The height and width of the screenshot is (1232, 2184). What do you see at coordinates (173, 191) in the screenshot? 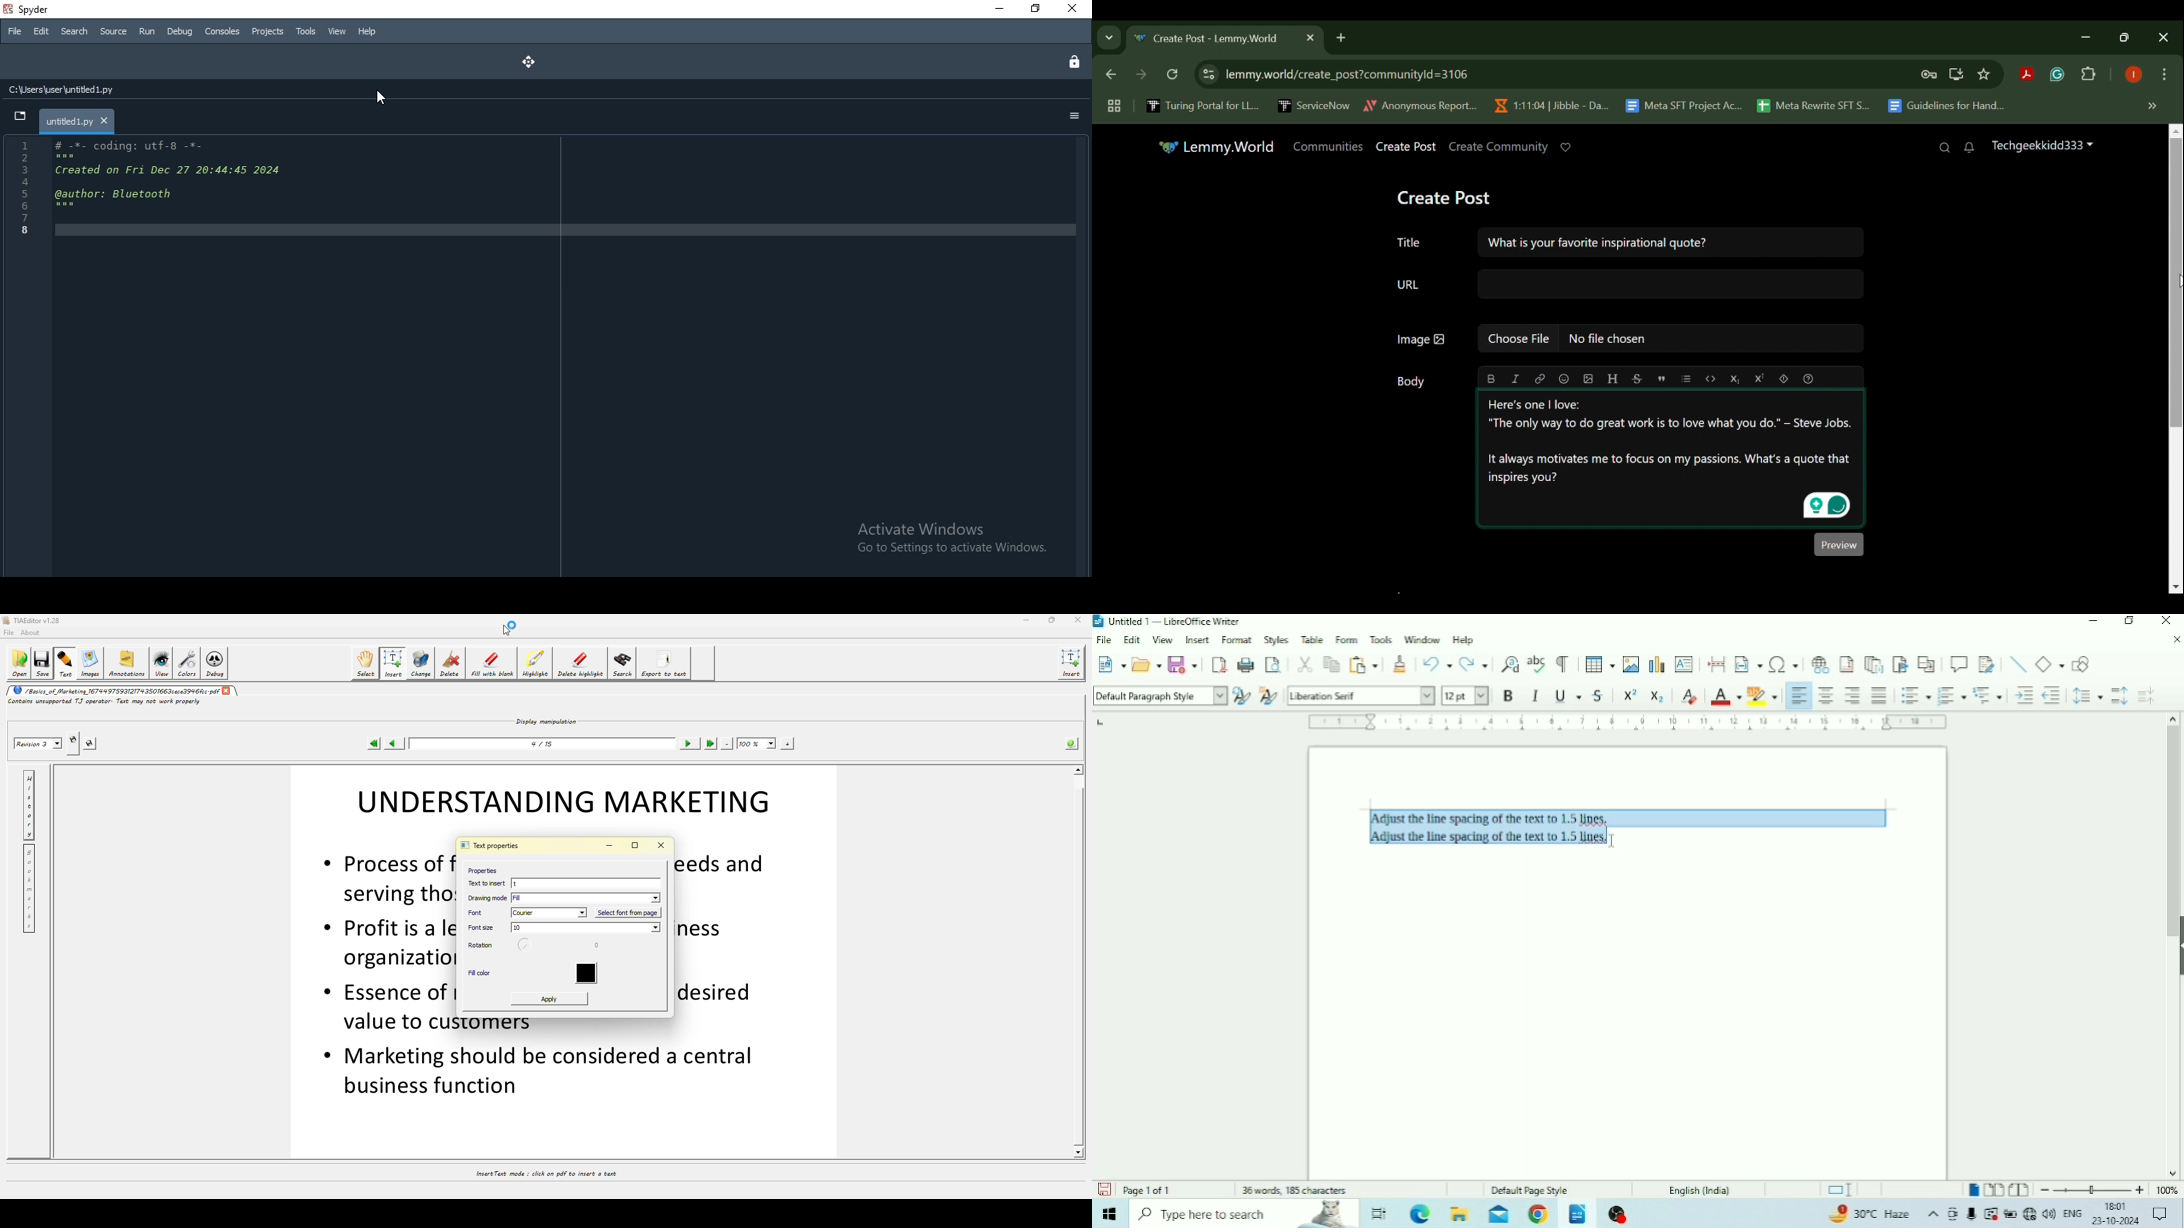
I see `1 # -* coding: utf-g -*-

5 Created on Fri Dec 27 20:44:45 2024

H @author: Bluetooth

5
Ca` at bounding box center [173, 191].